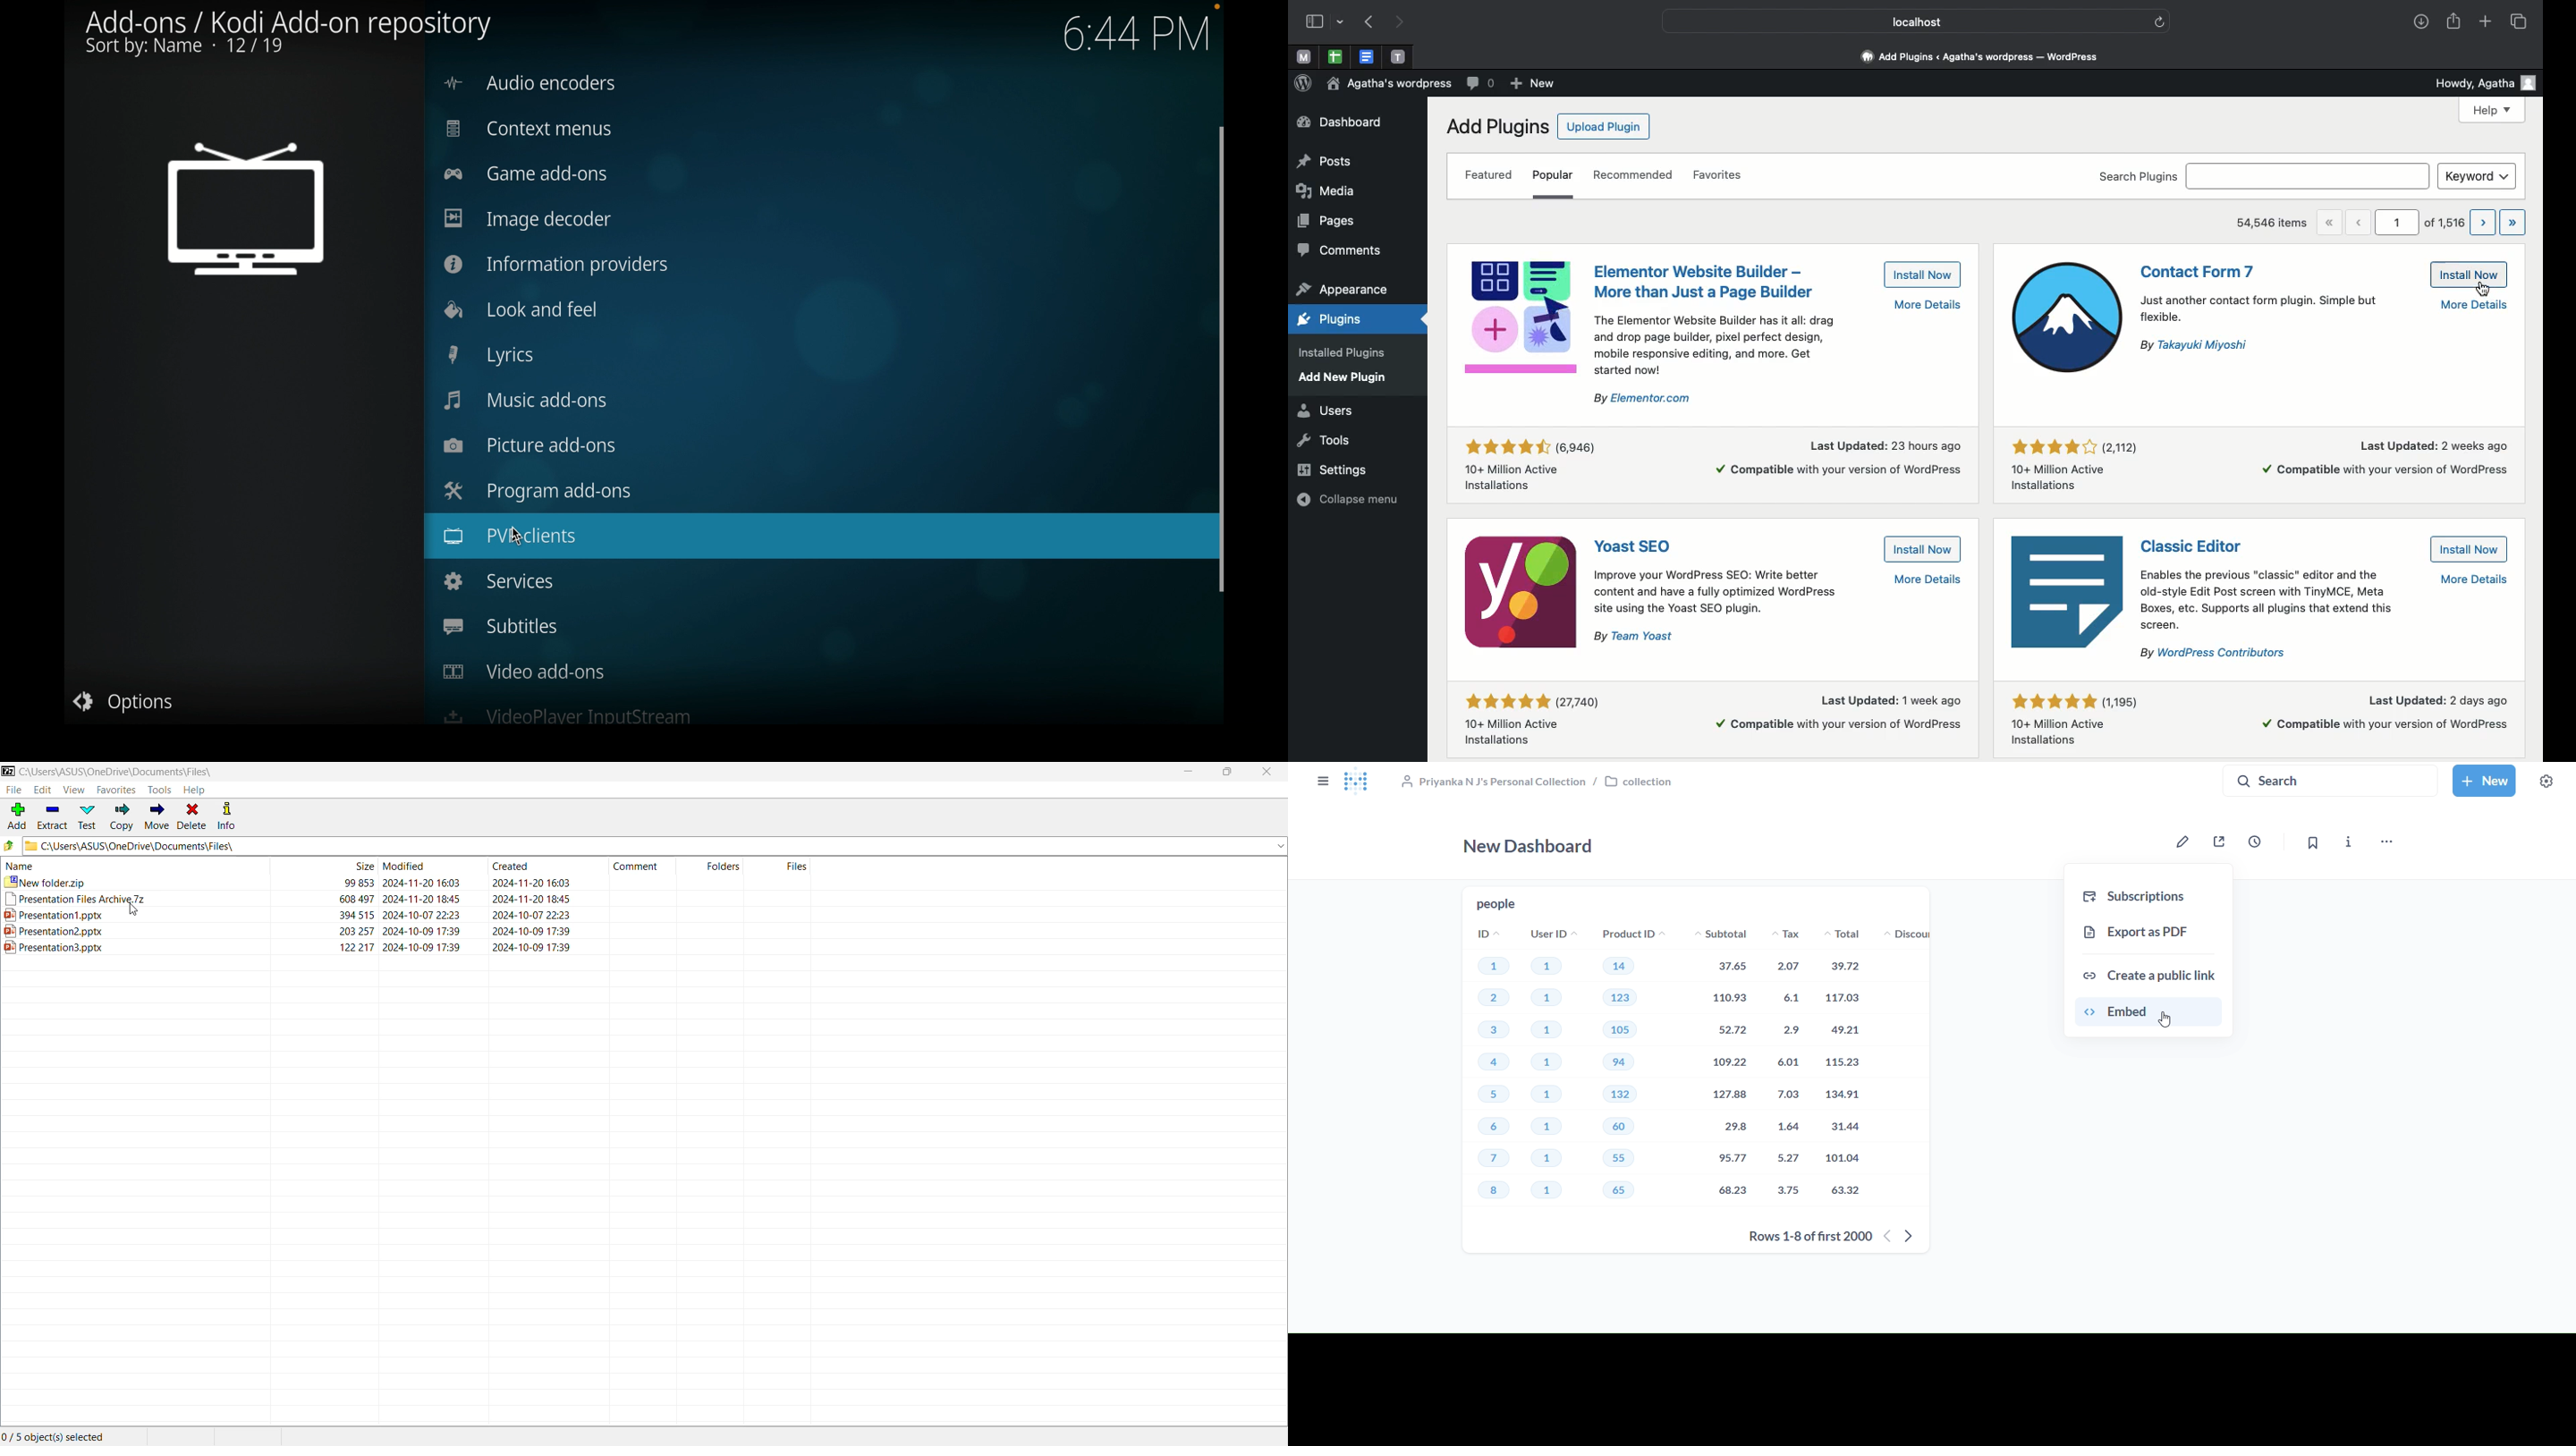  What do you see at coordinates (1316, 23) in the screenshot?
I see `Sidebar` at bounding box center [1316, 23].